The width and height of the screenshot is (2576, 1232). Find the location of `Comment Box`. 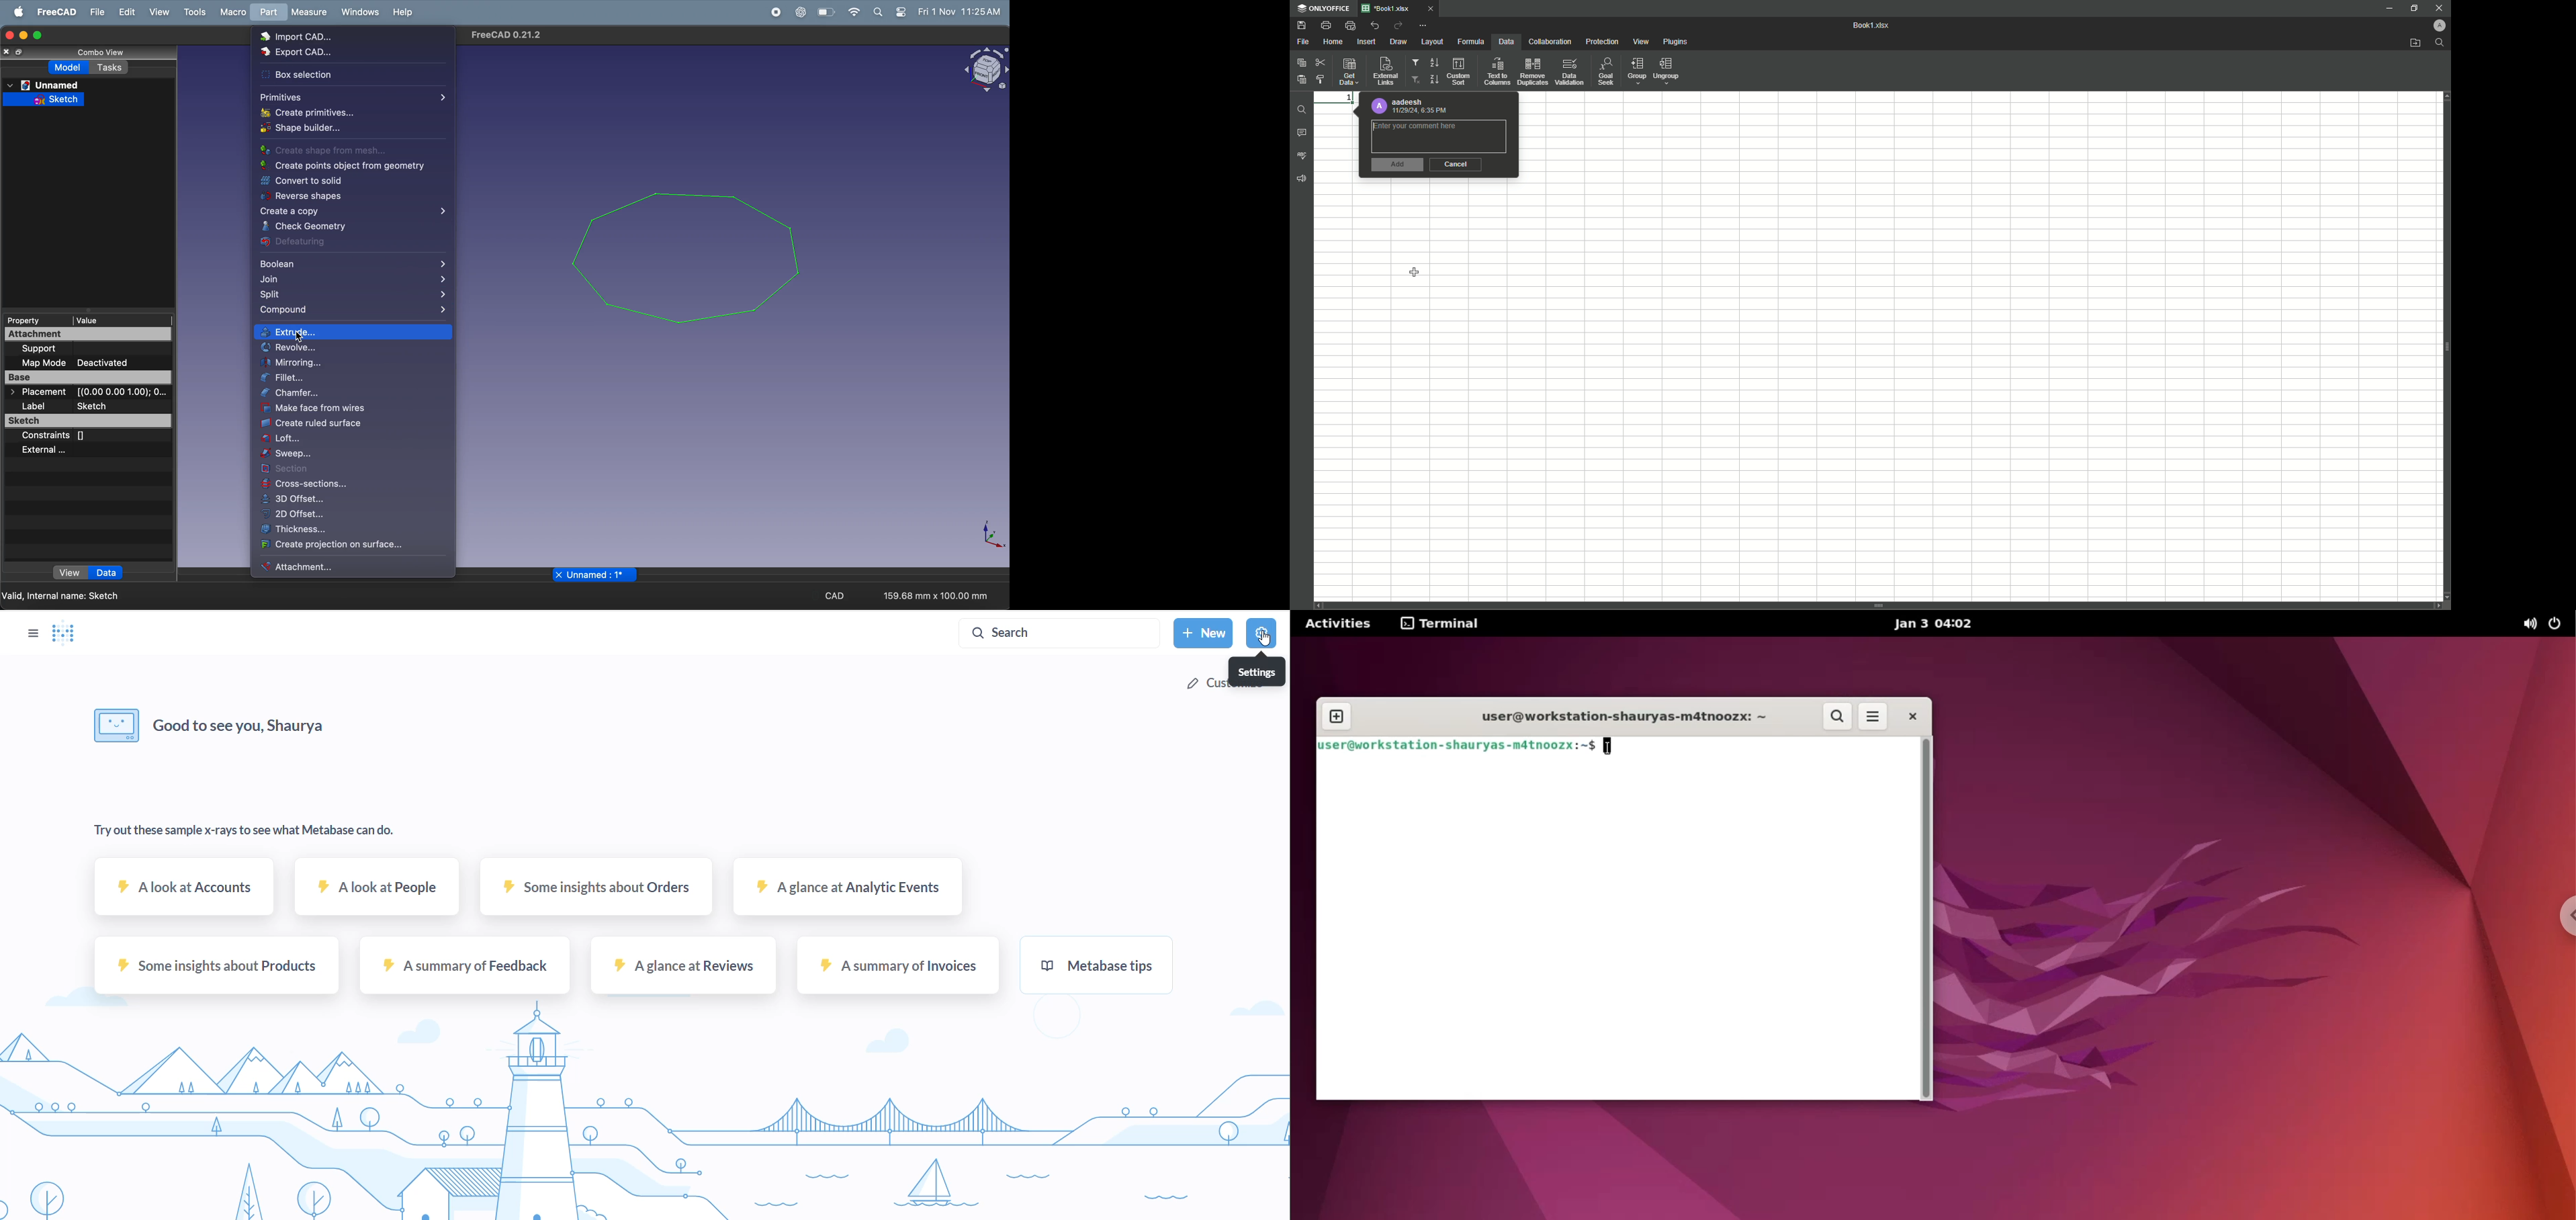

Comment Box is located at coordinates (1439, 136).